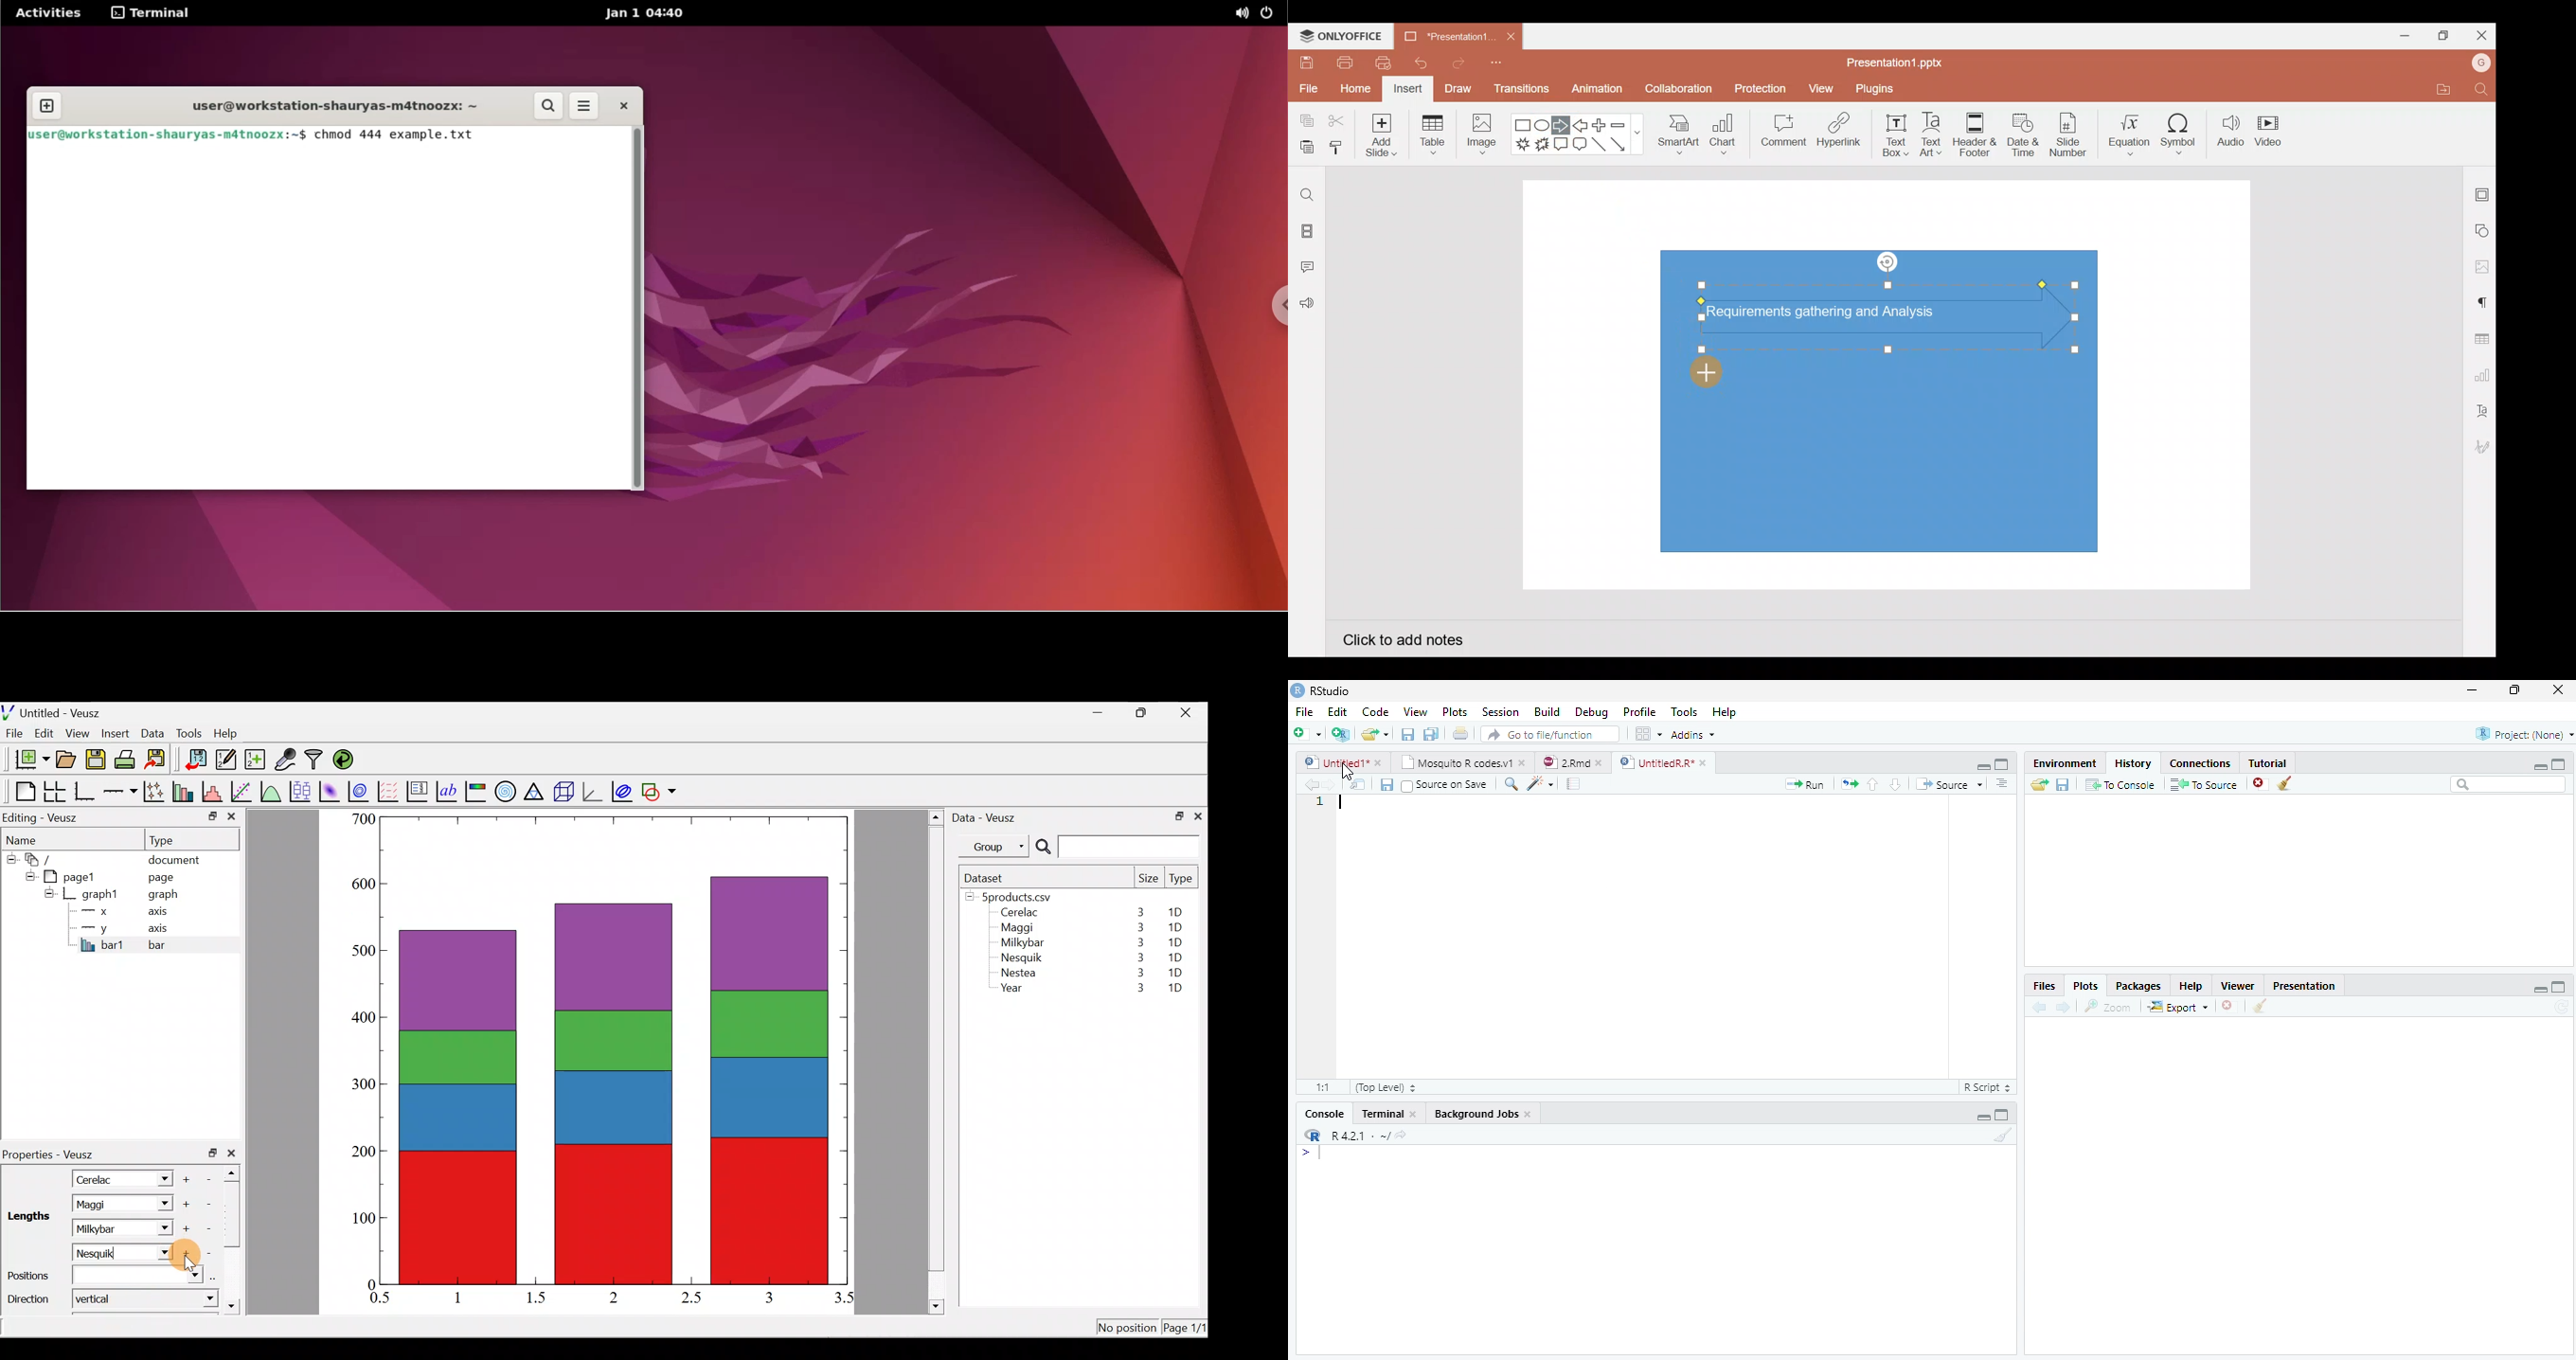 This screenshot has width=2576, height=1372. Describe the element at coordinates (2261, 784) in the screenshot. I see `Delete ` at that location.